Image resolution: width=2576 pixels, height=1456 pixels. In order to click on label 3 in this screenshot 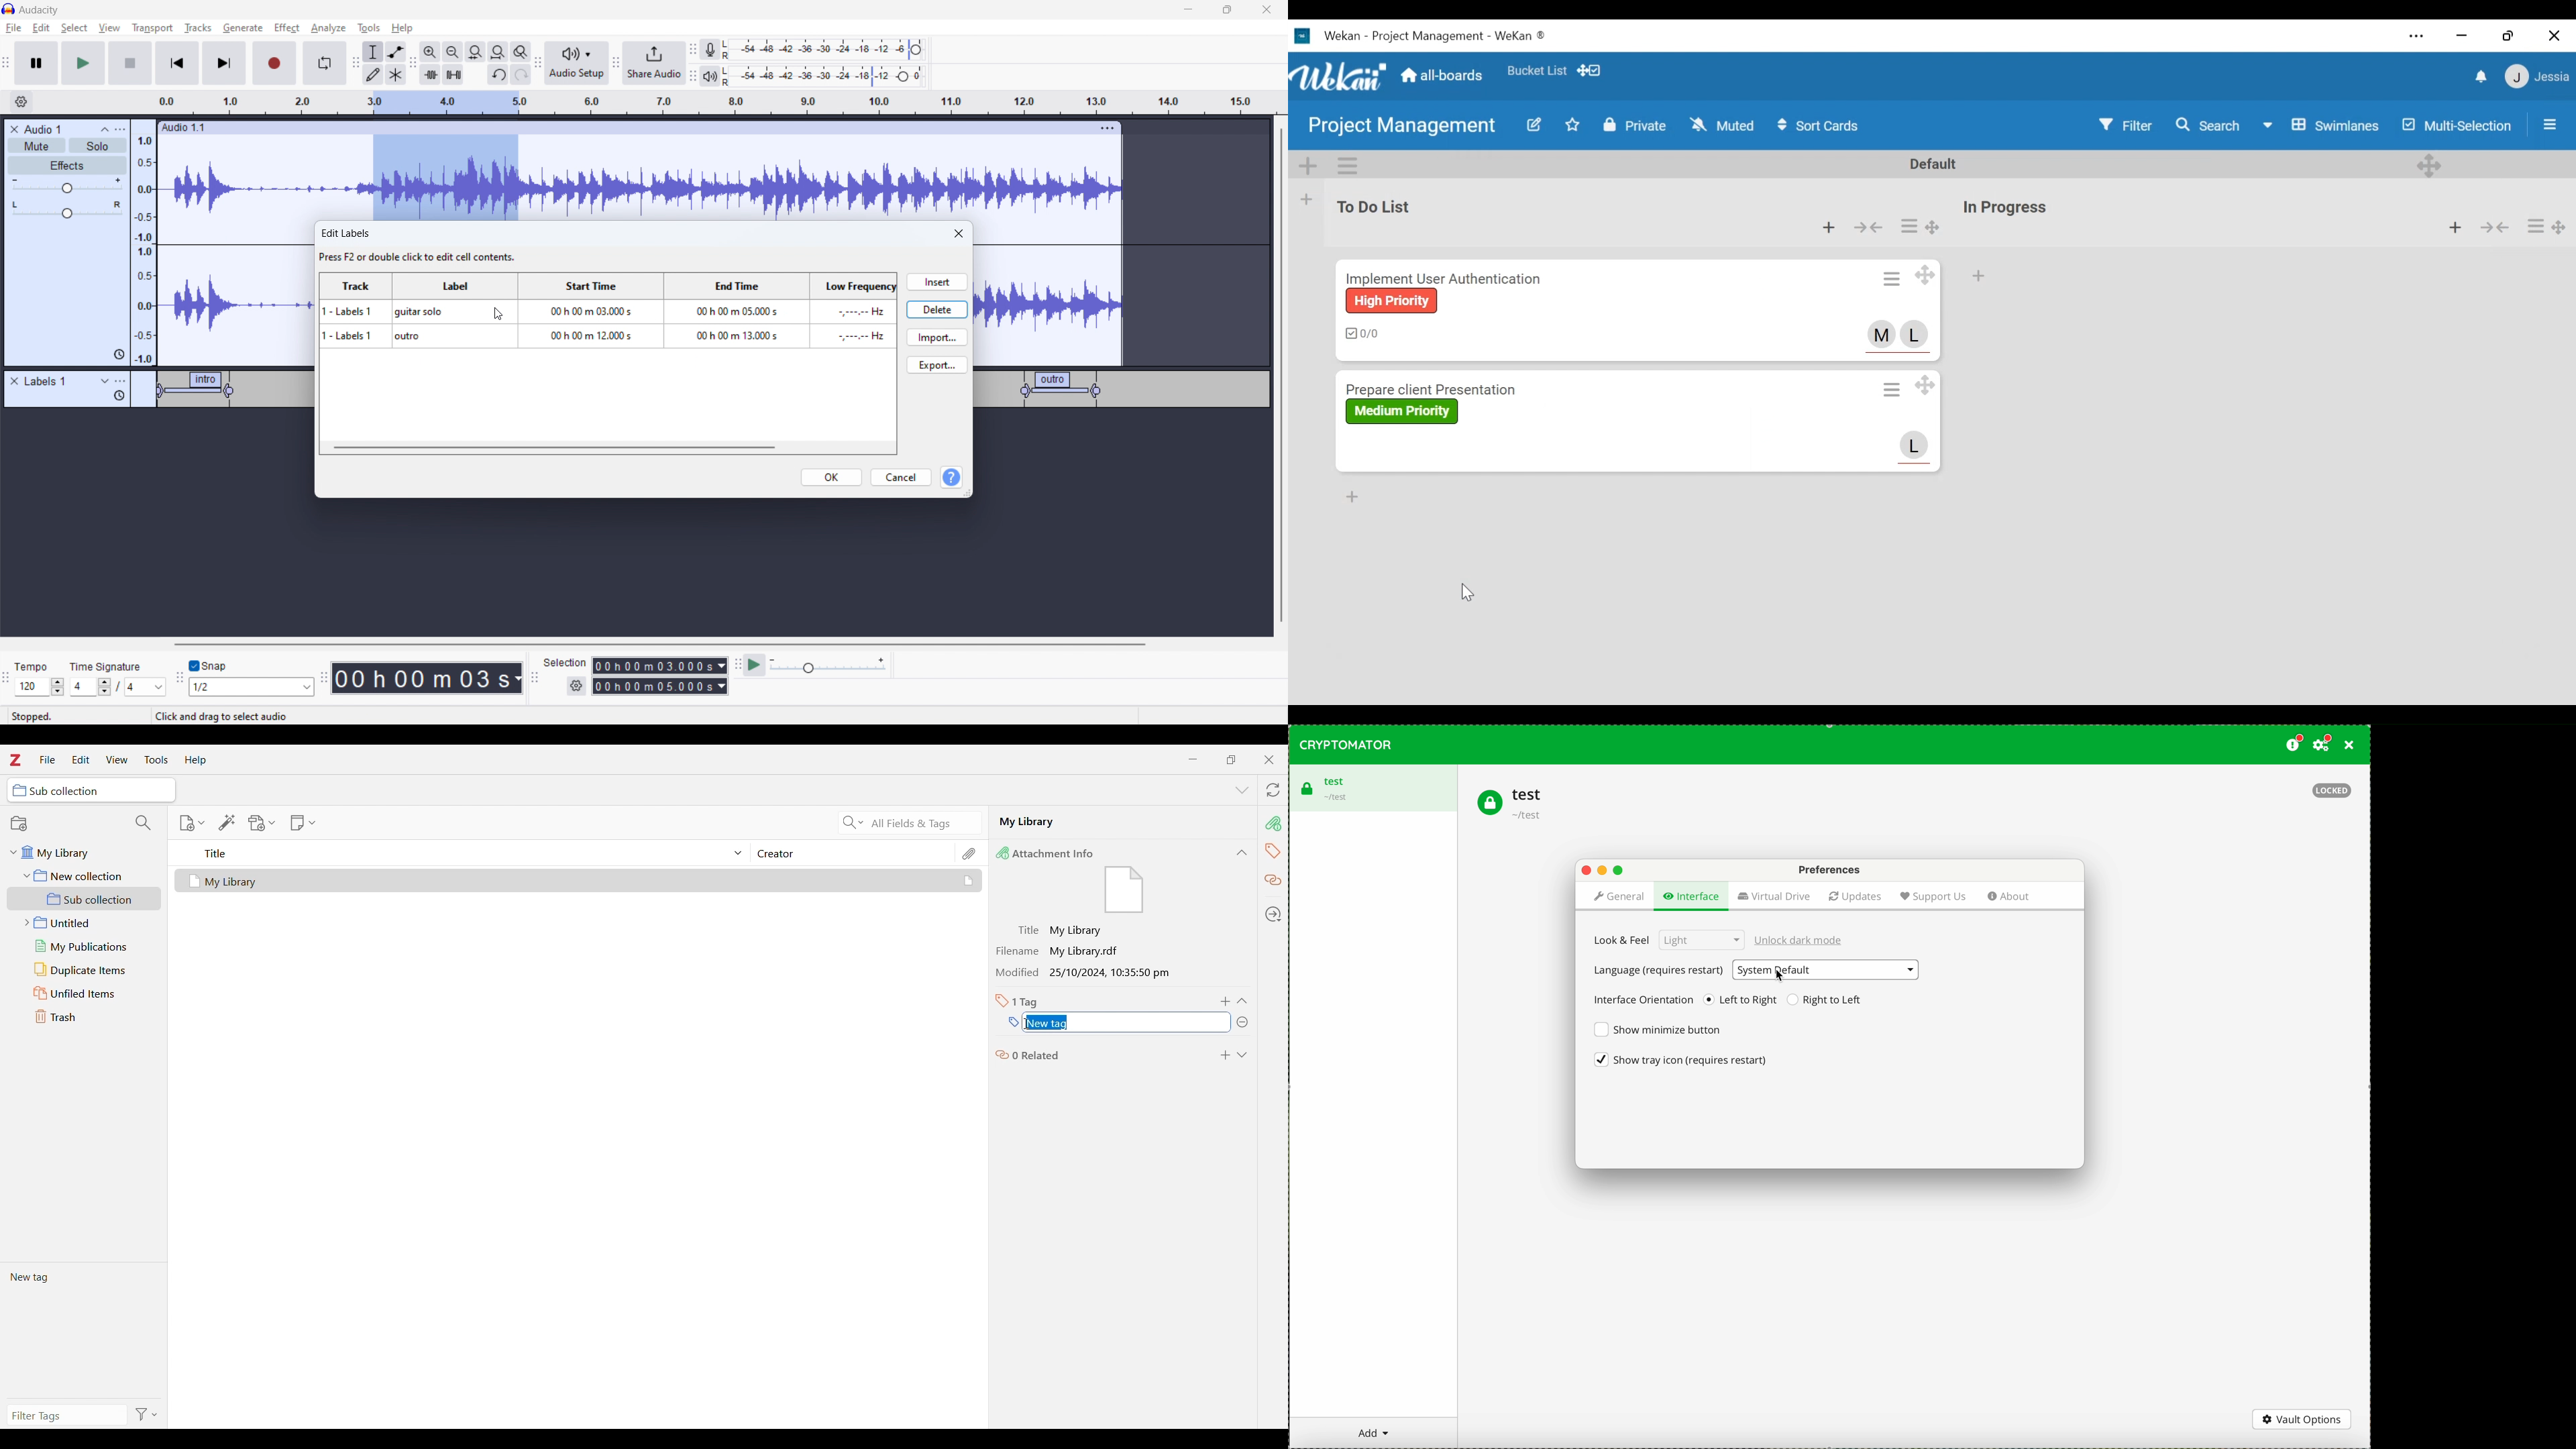, I will do `click(1062, 388)`.